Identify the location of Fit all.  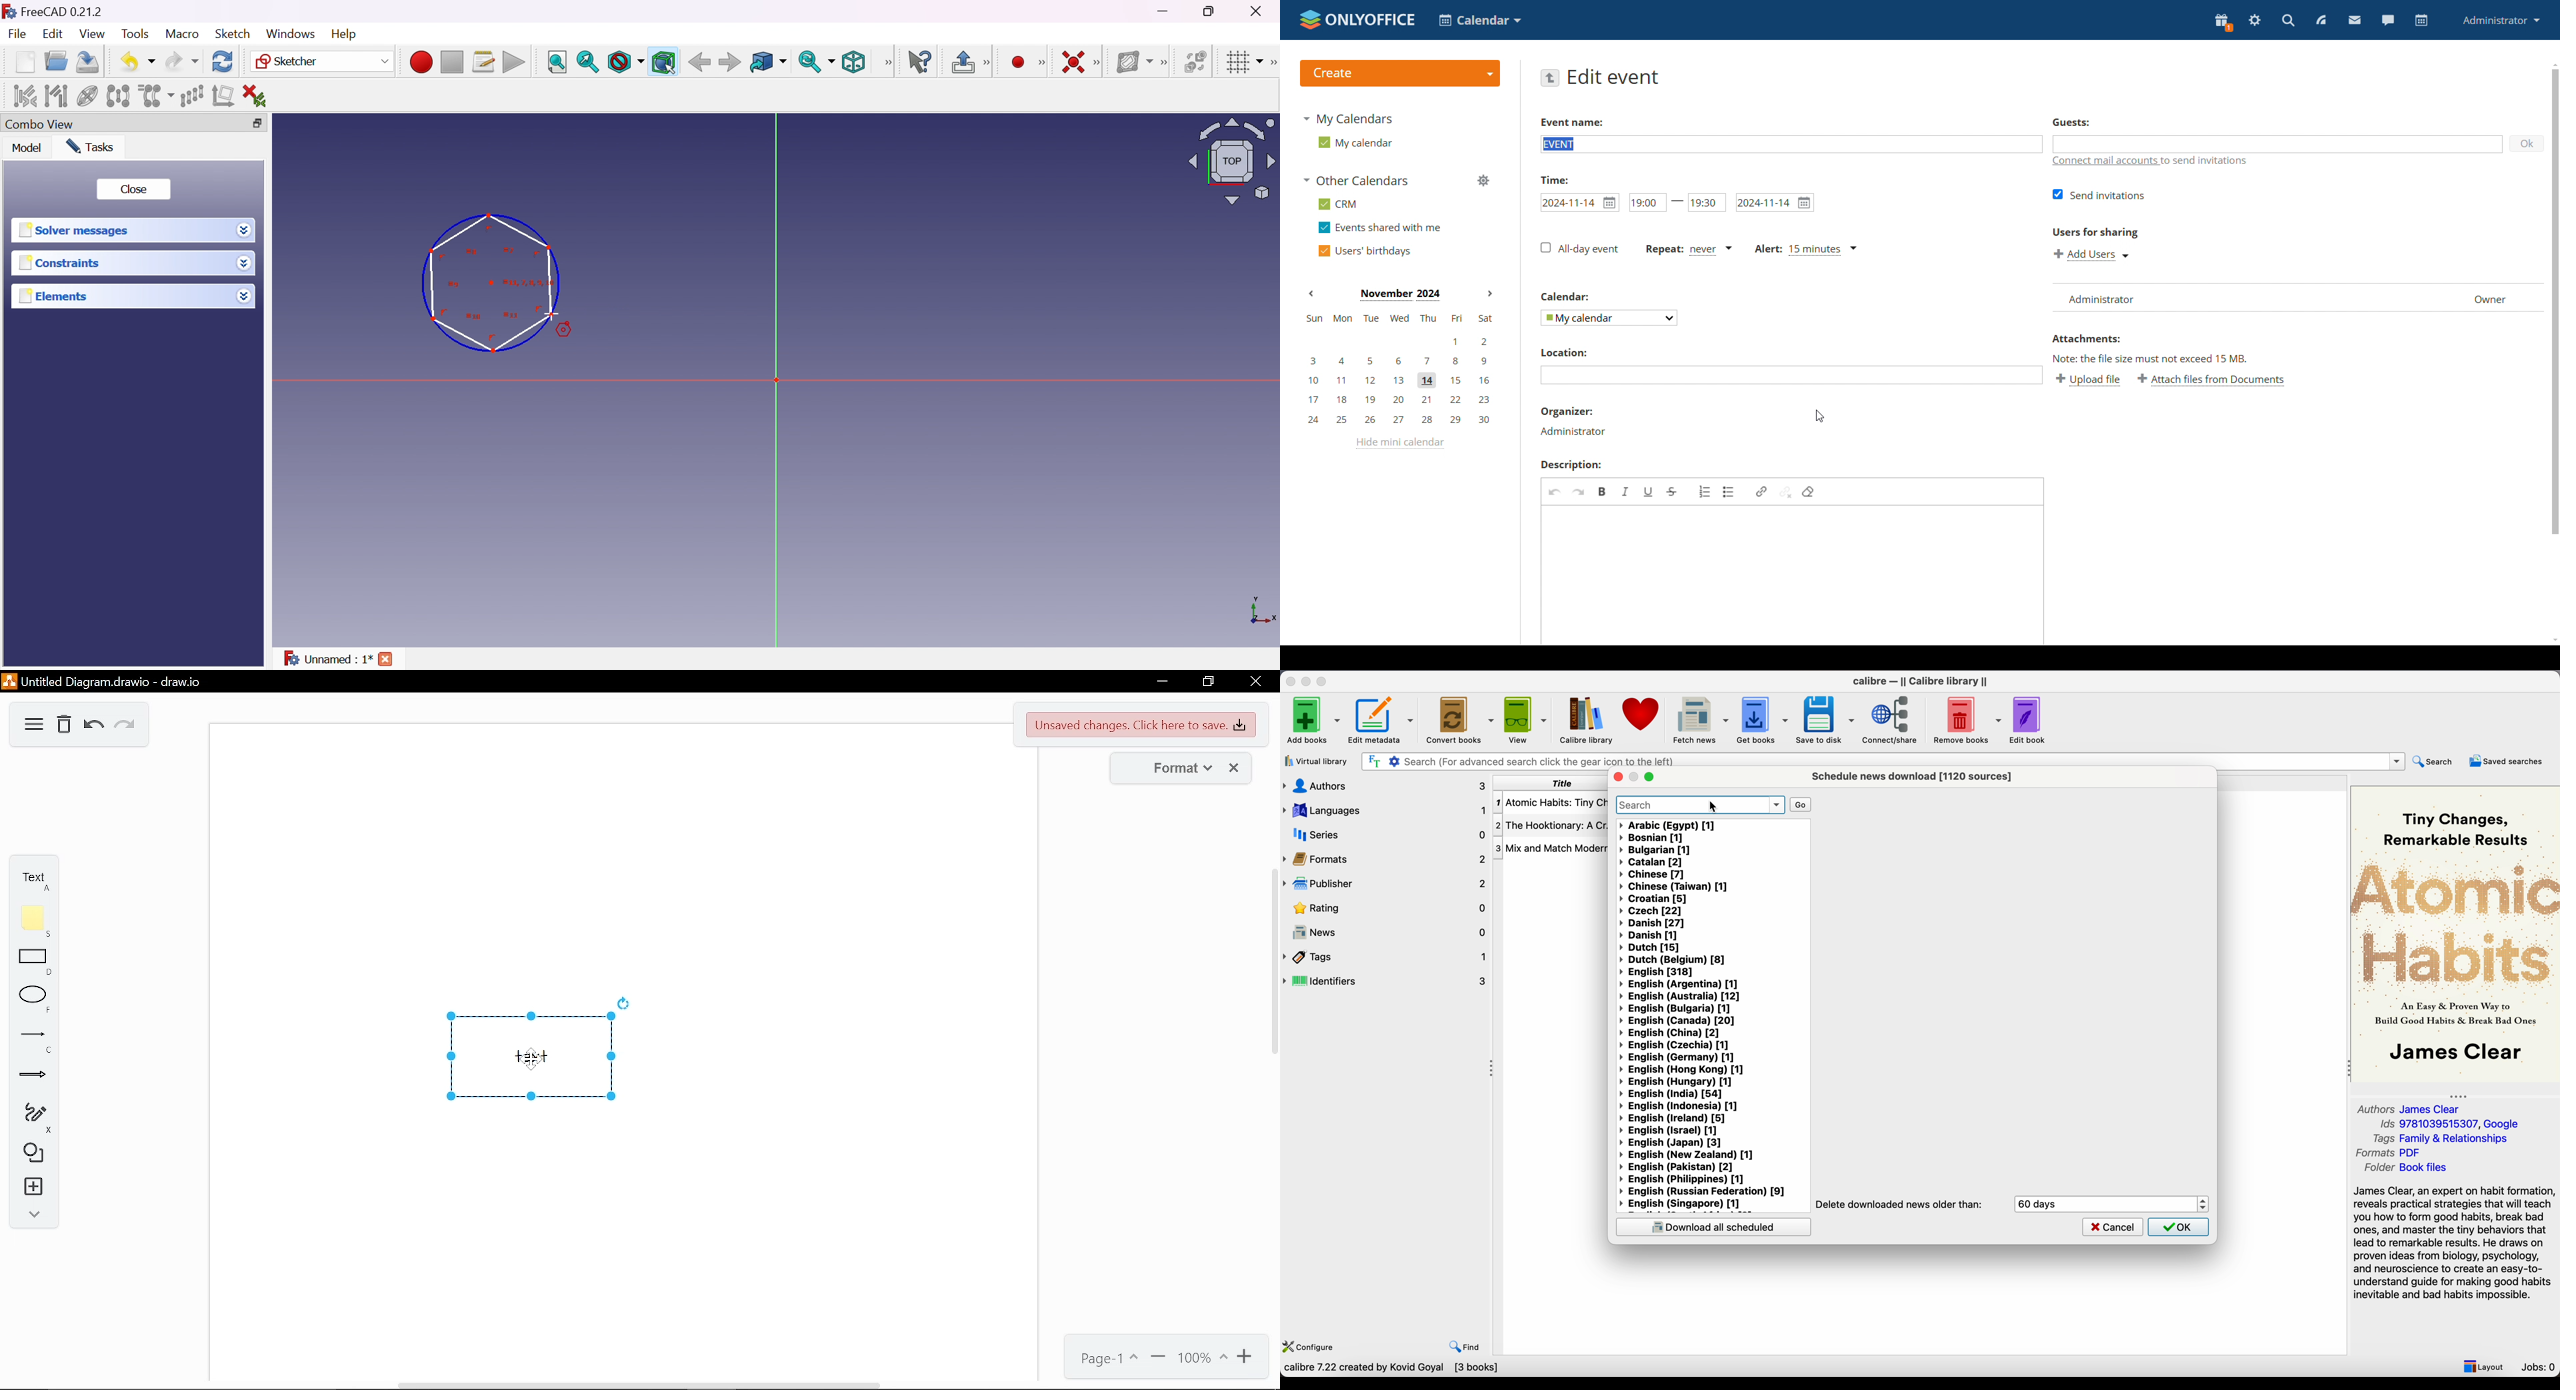
(558, 63).